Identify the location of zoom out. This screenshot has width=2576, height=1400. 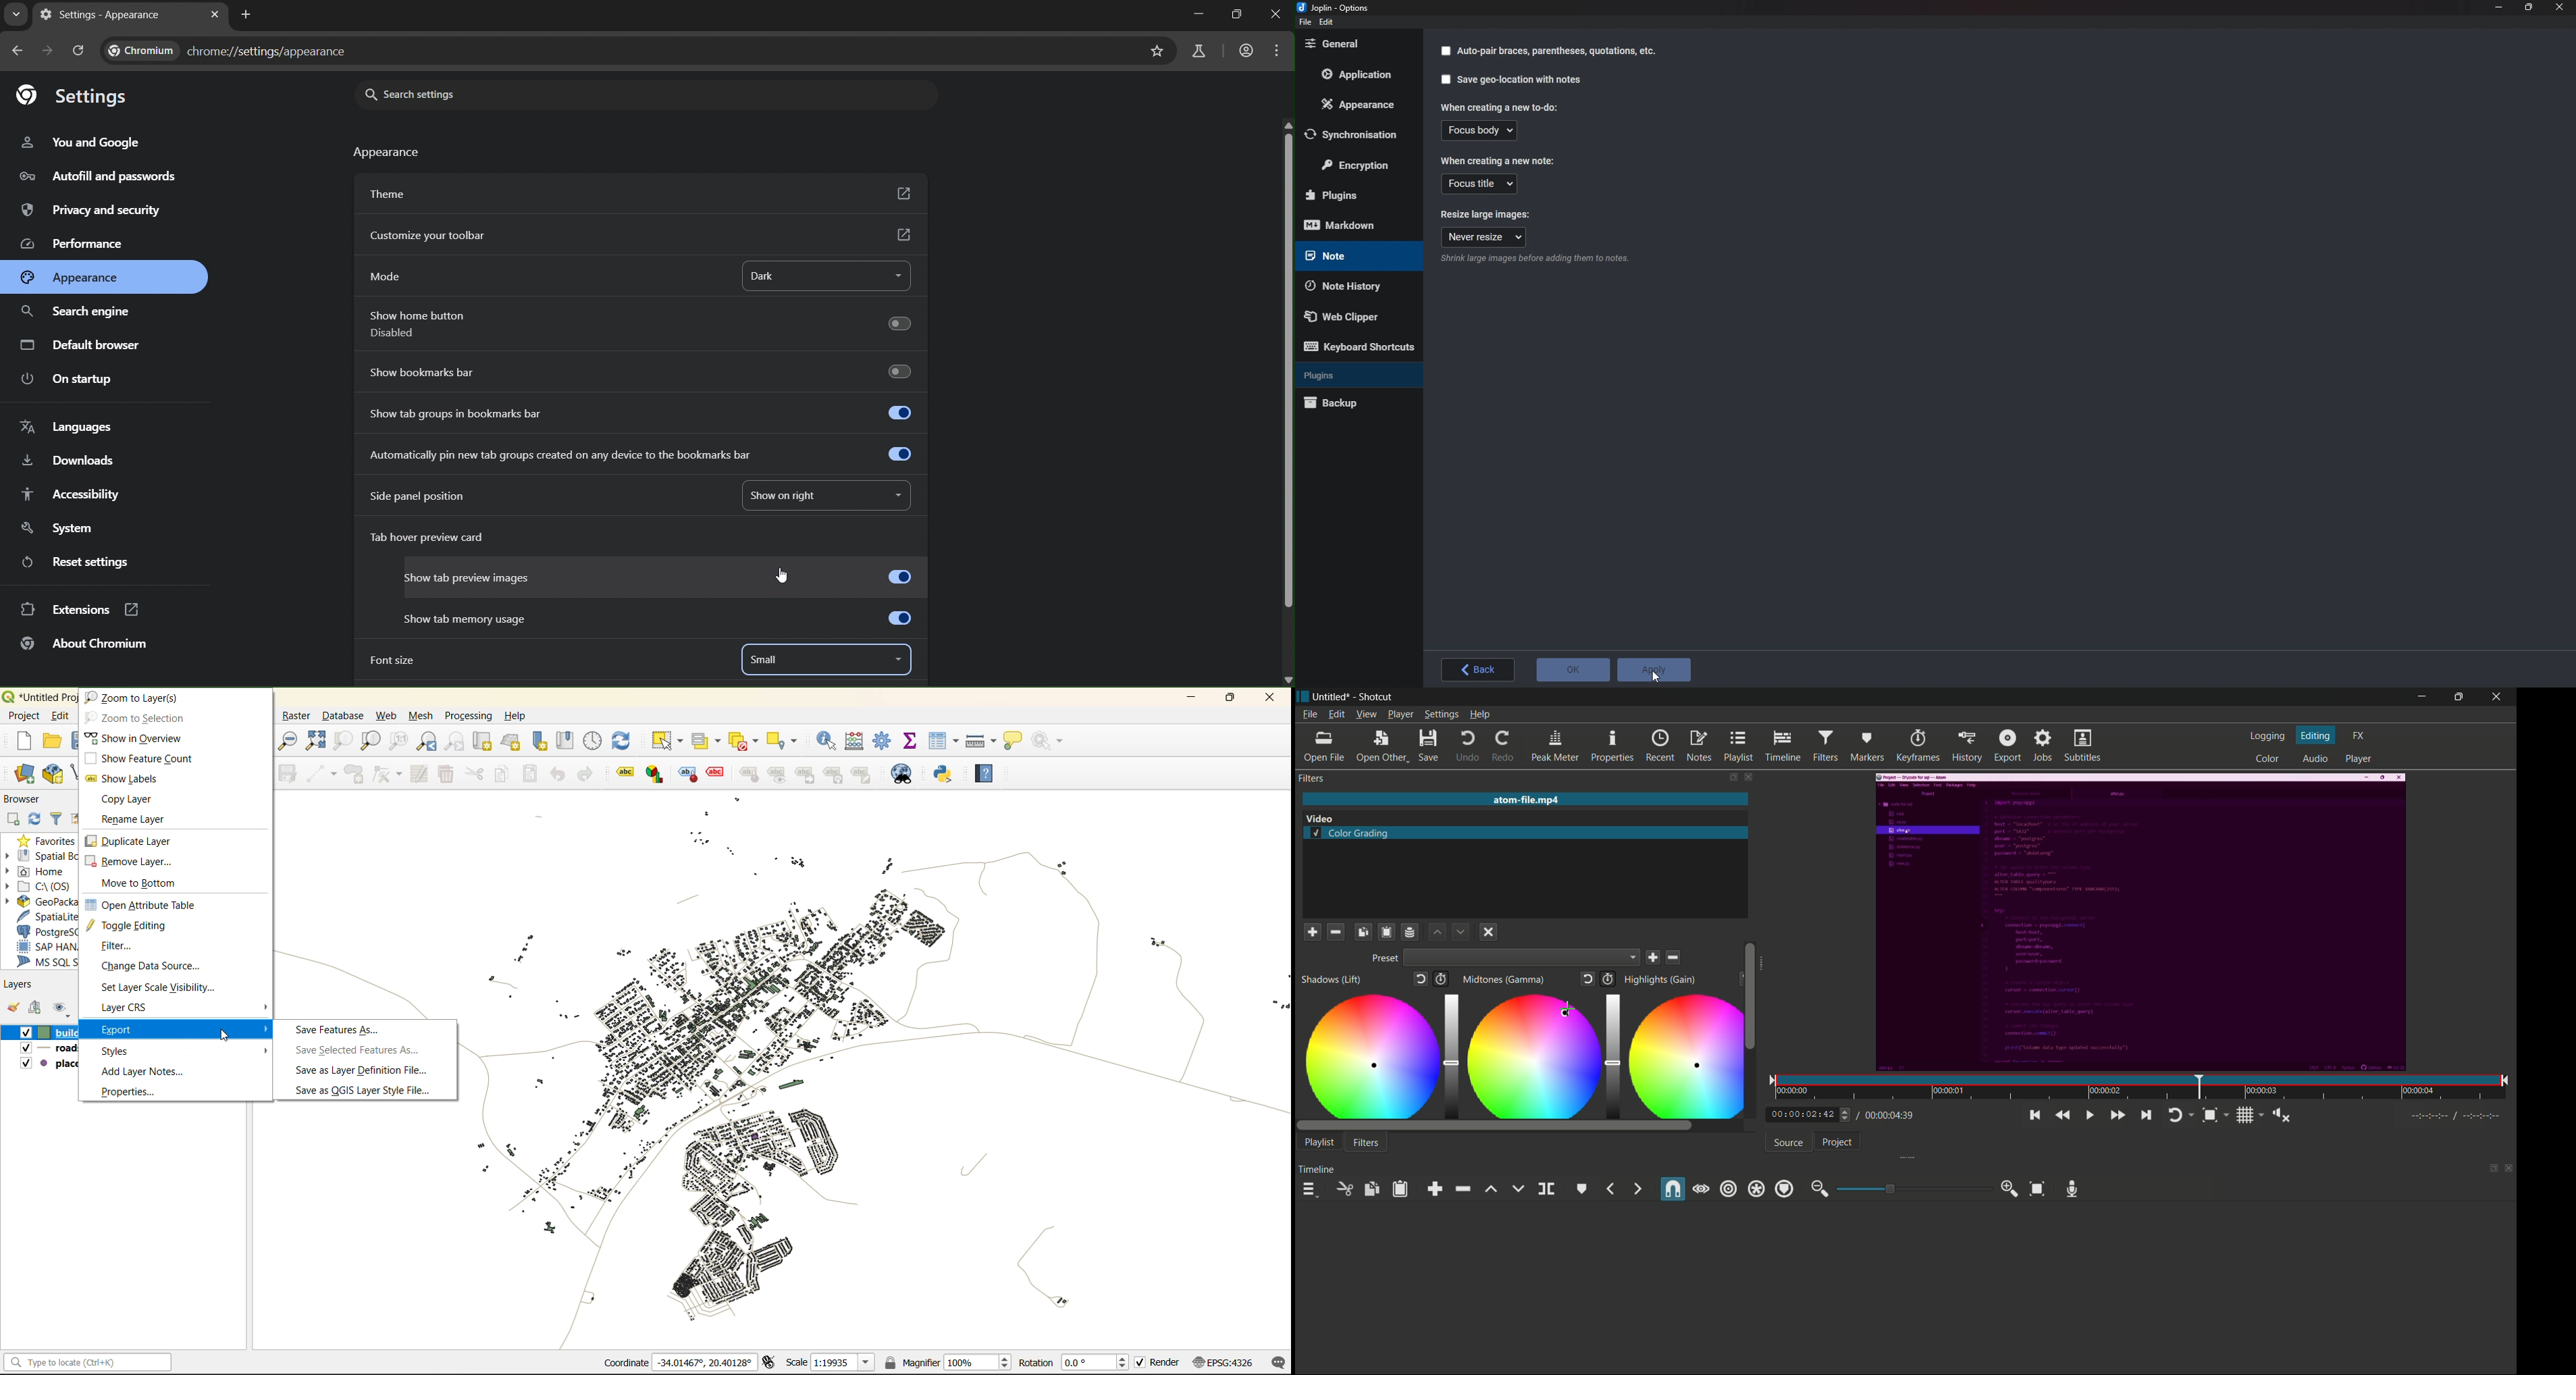
(1819, 1190).